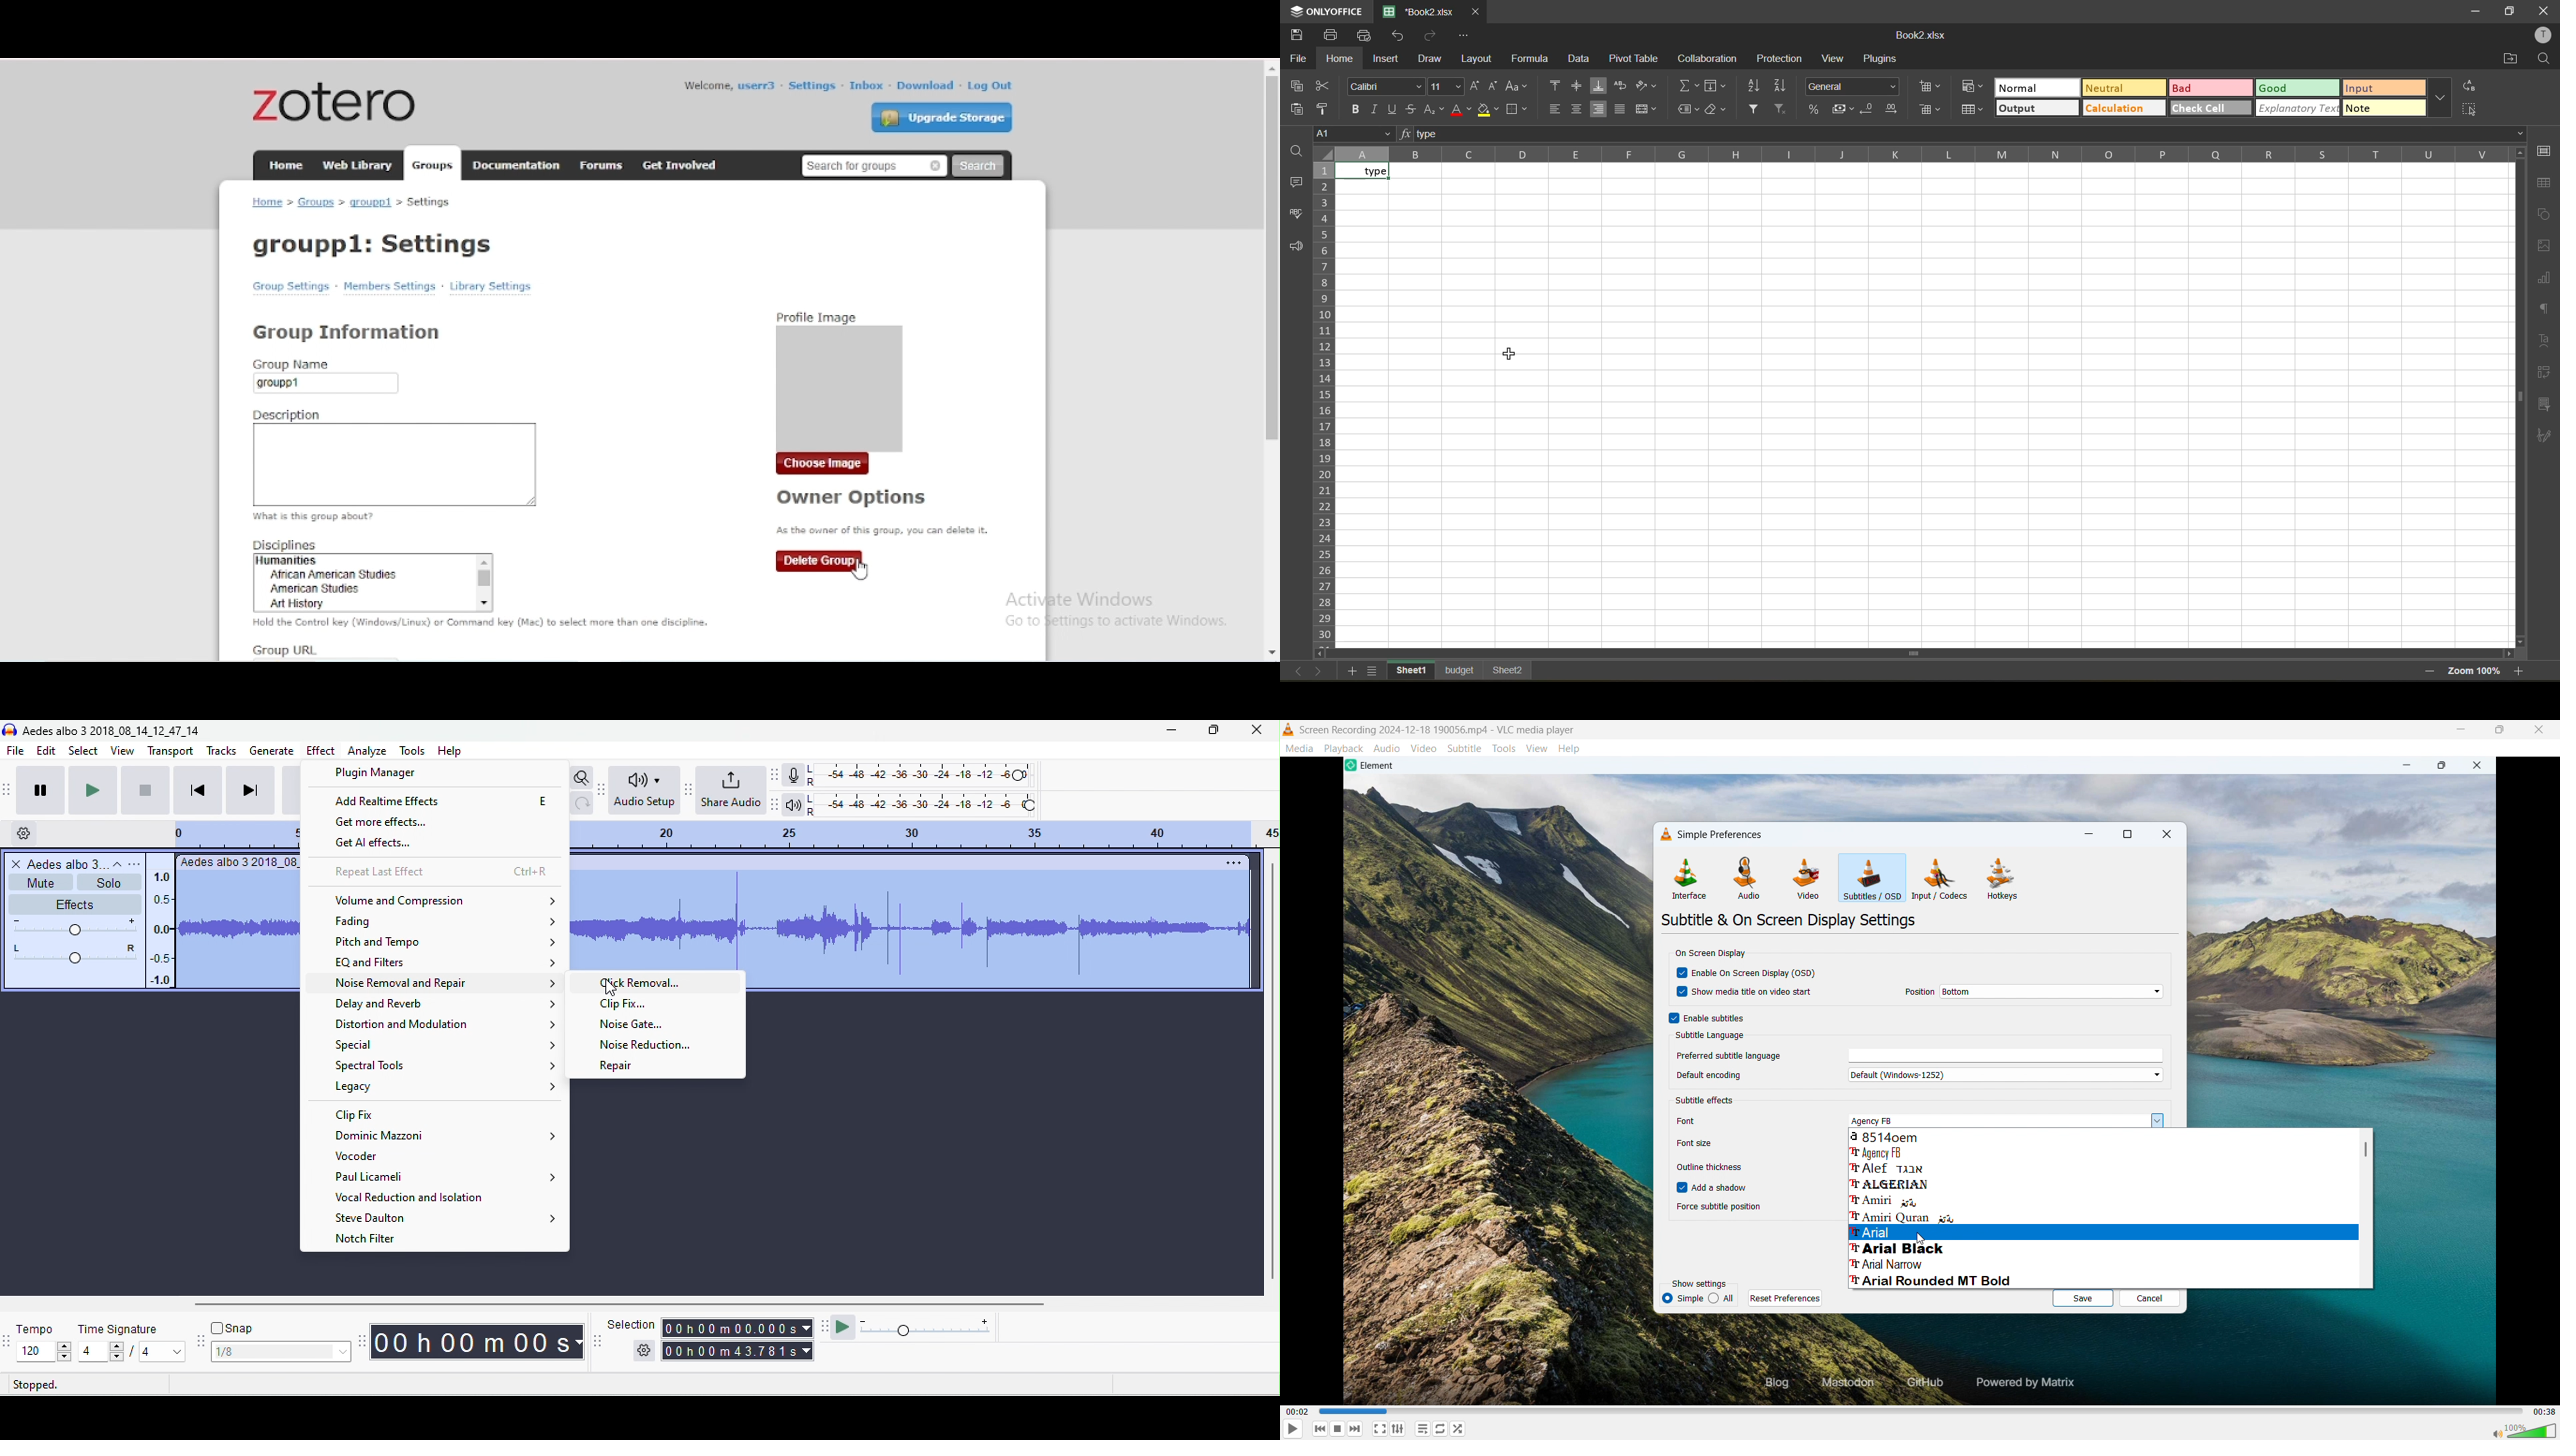 Image resolution: width=2576 pixels, height=1456 pixels. I want to click on R, so click(812, 812).